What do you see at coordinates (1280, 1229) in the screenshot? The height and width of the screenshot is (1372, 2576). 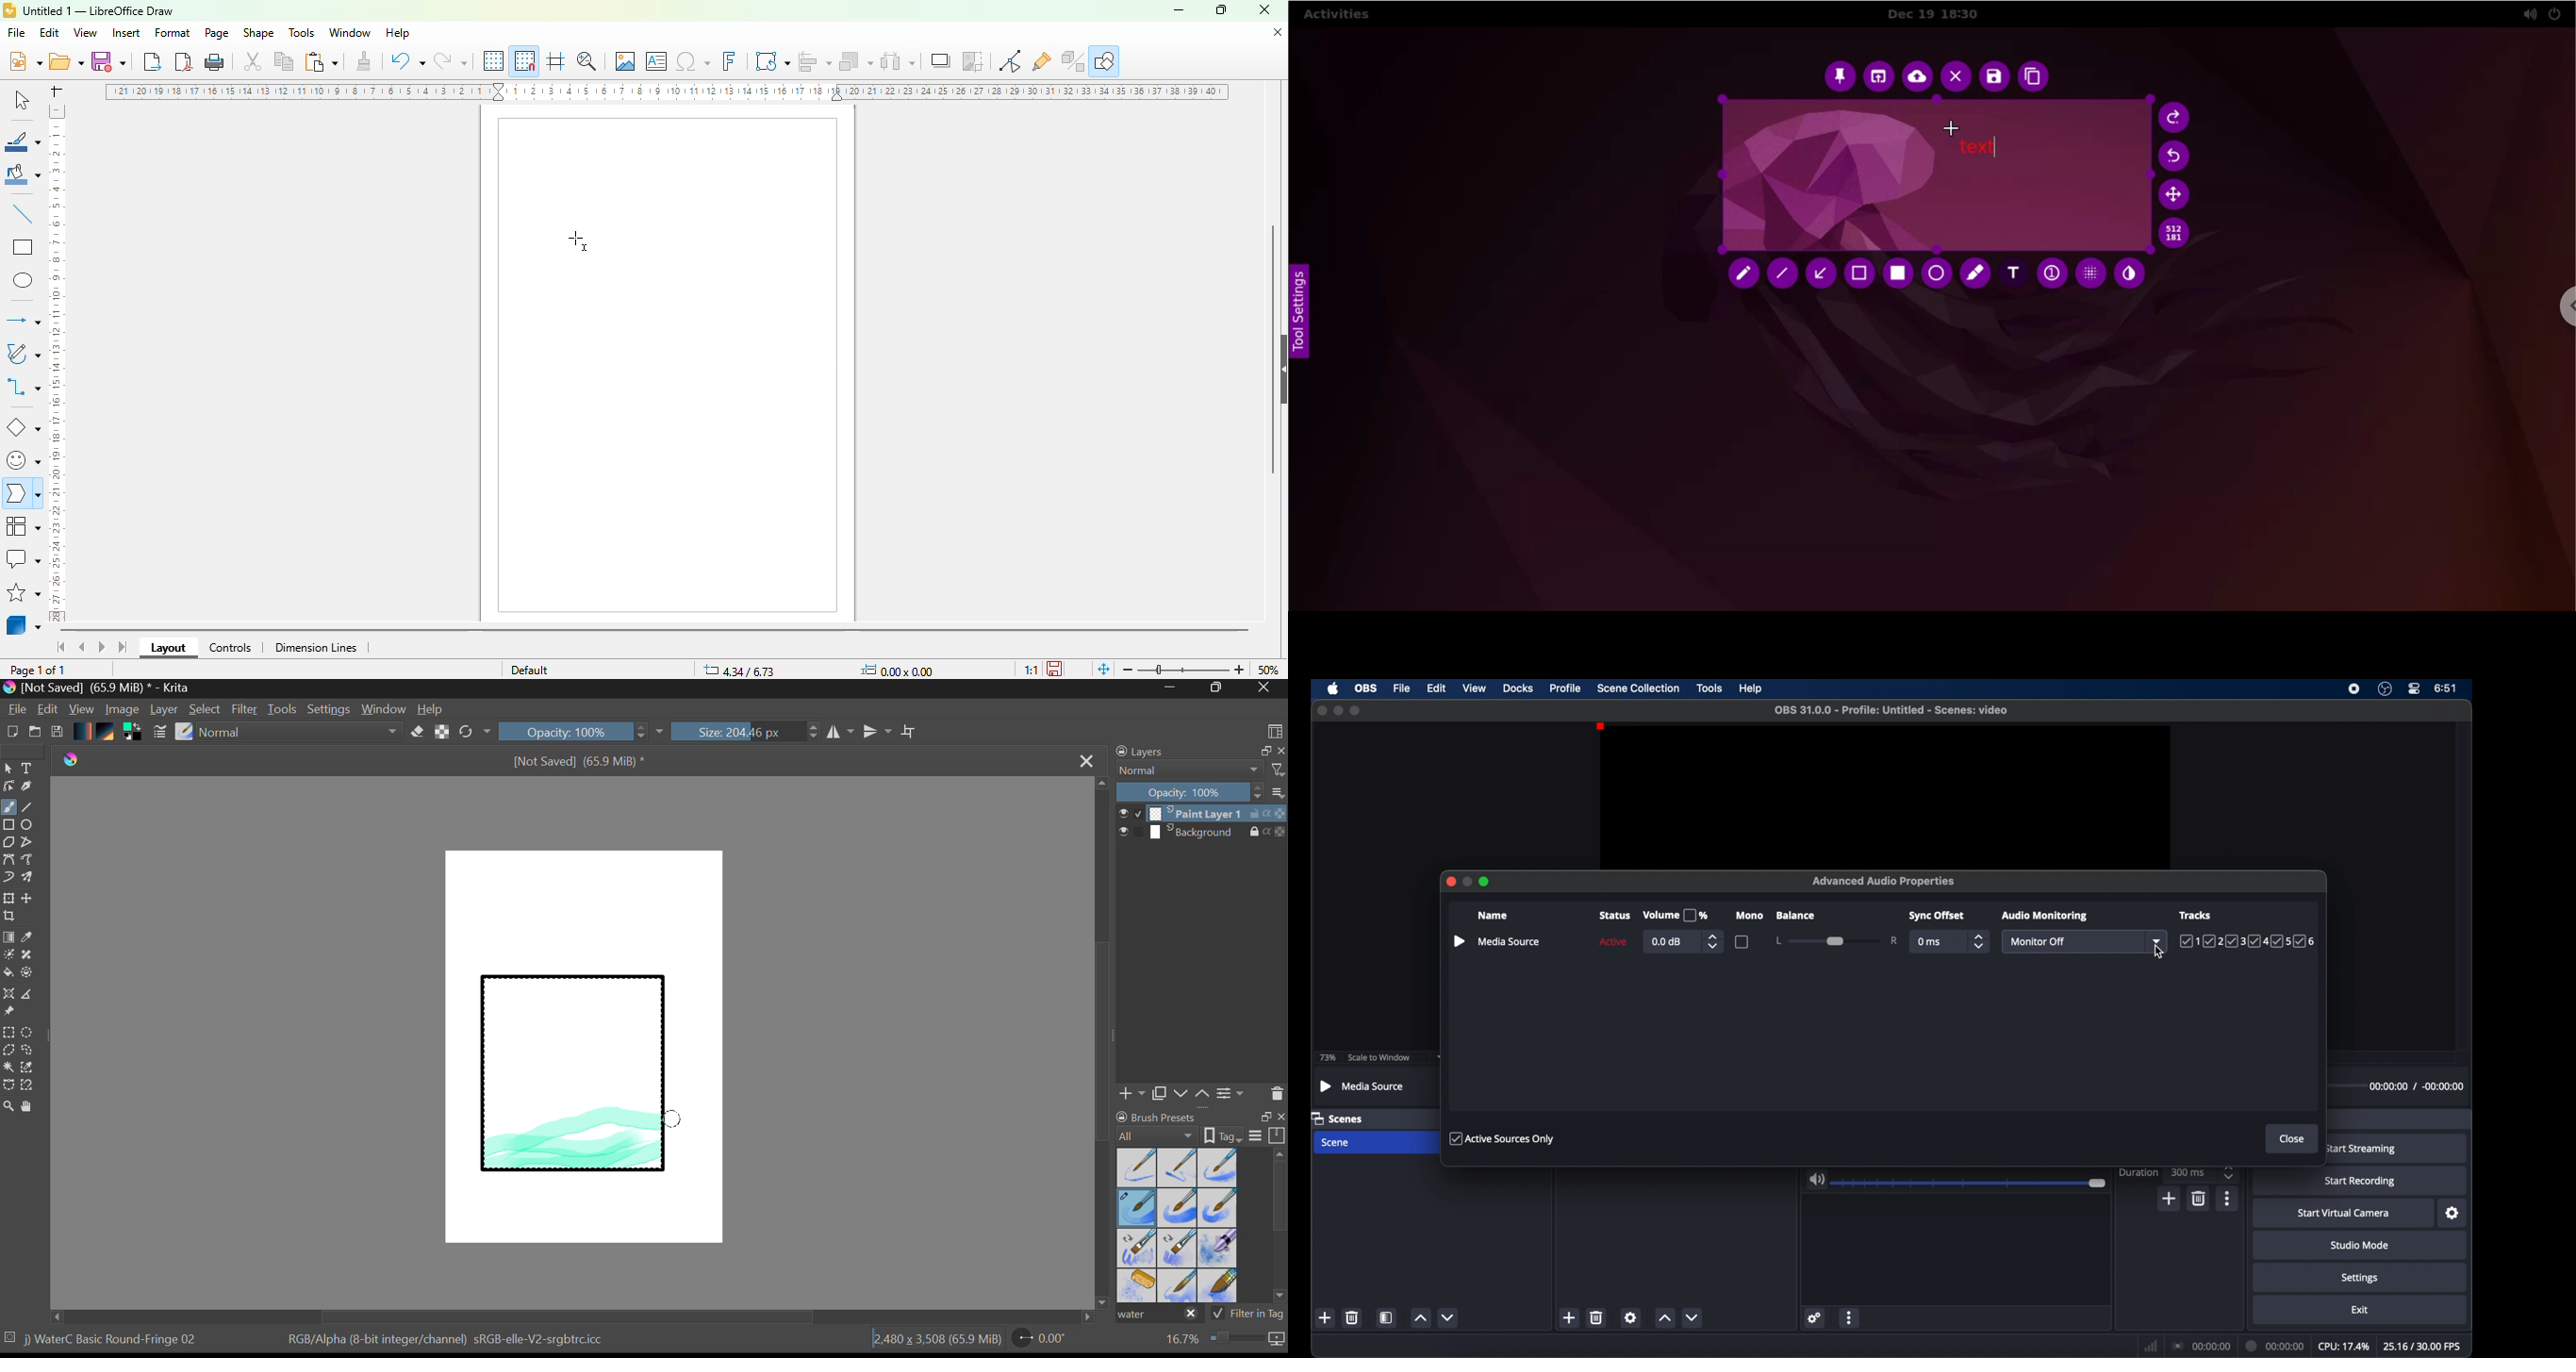 I see `Scroll Bar` at bounding box center [1280, 1229].